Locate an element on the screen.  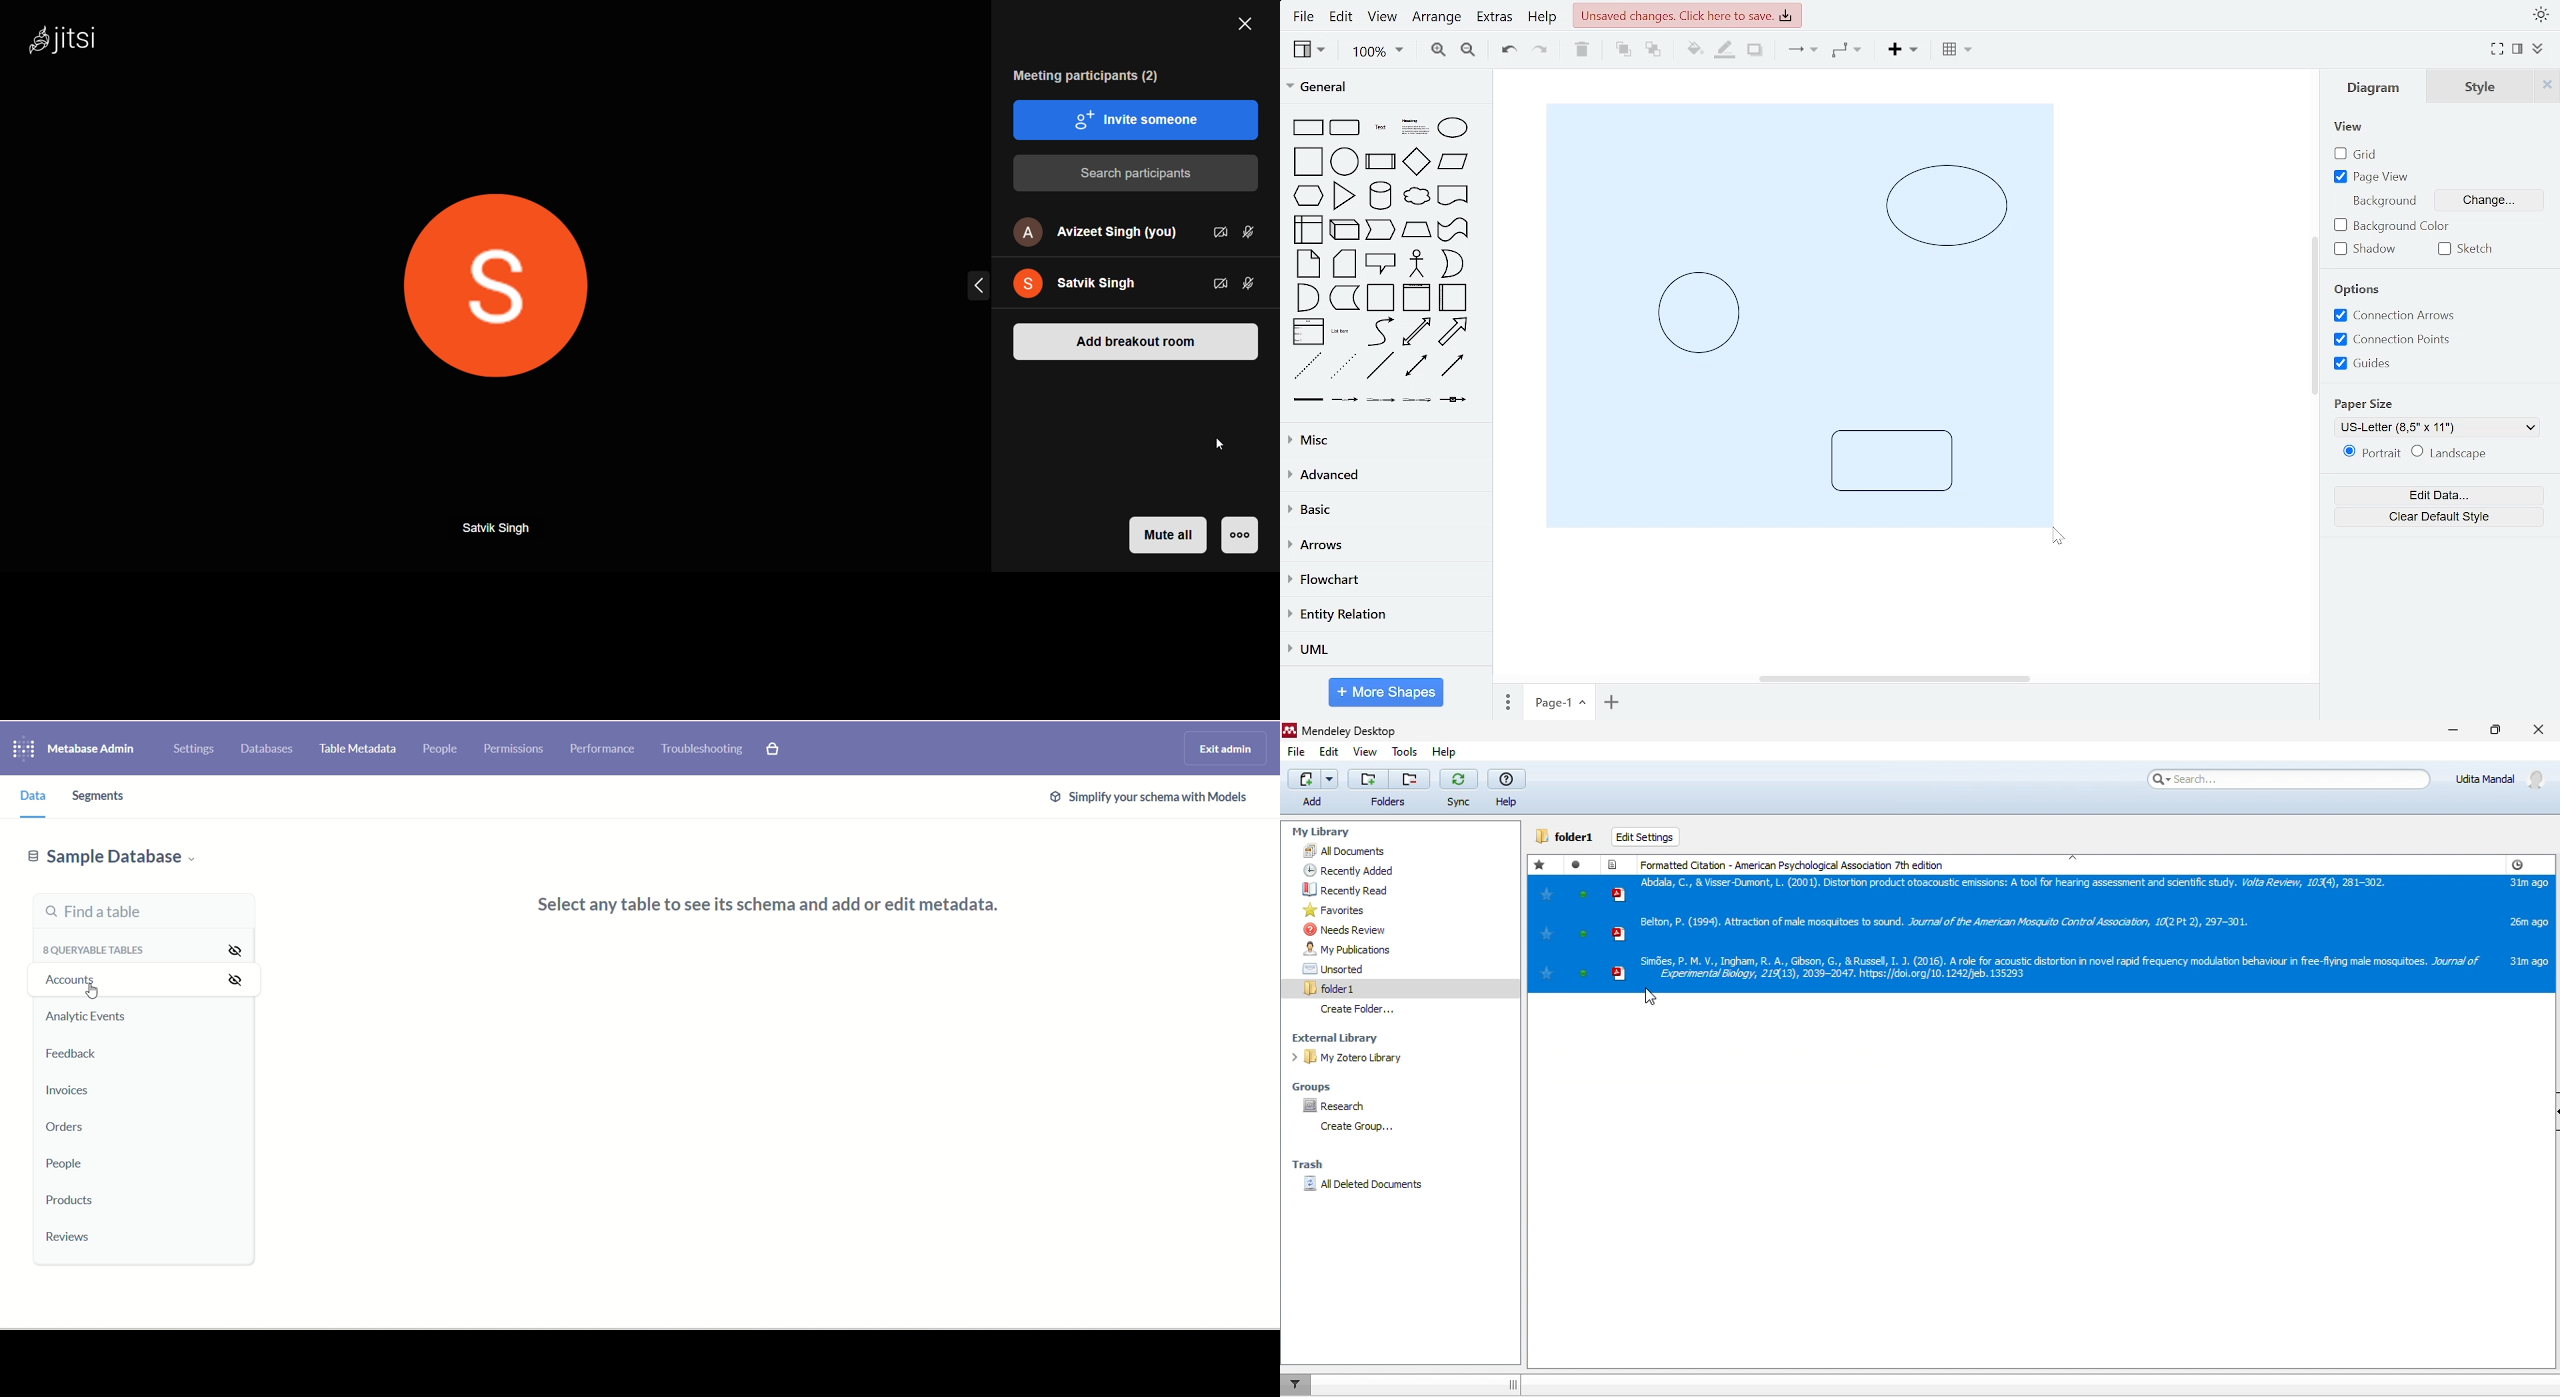
dashed line is located at coordinates (1307, 366).